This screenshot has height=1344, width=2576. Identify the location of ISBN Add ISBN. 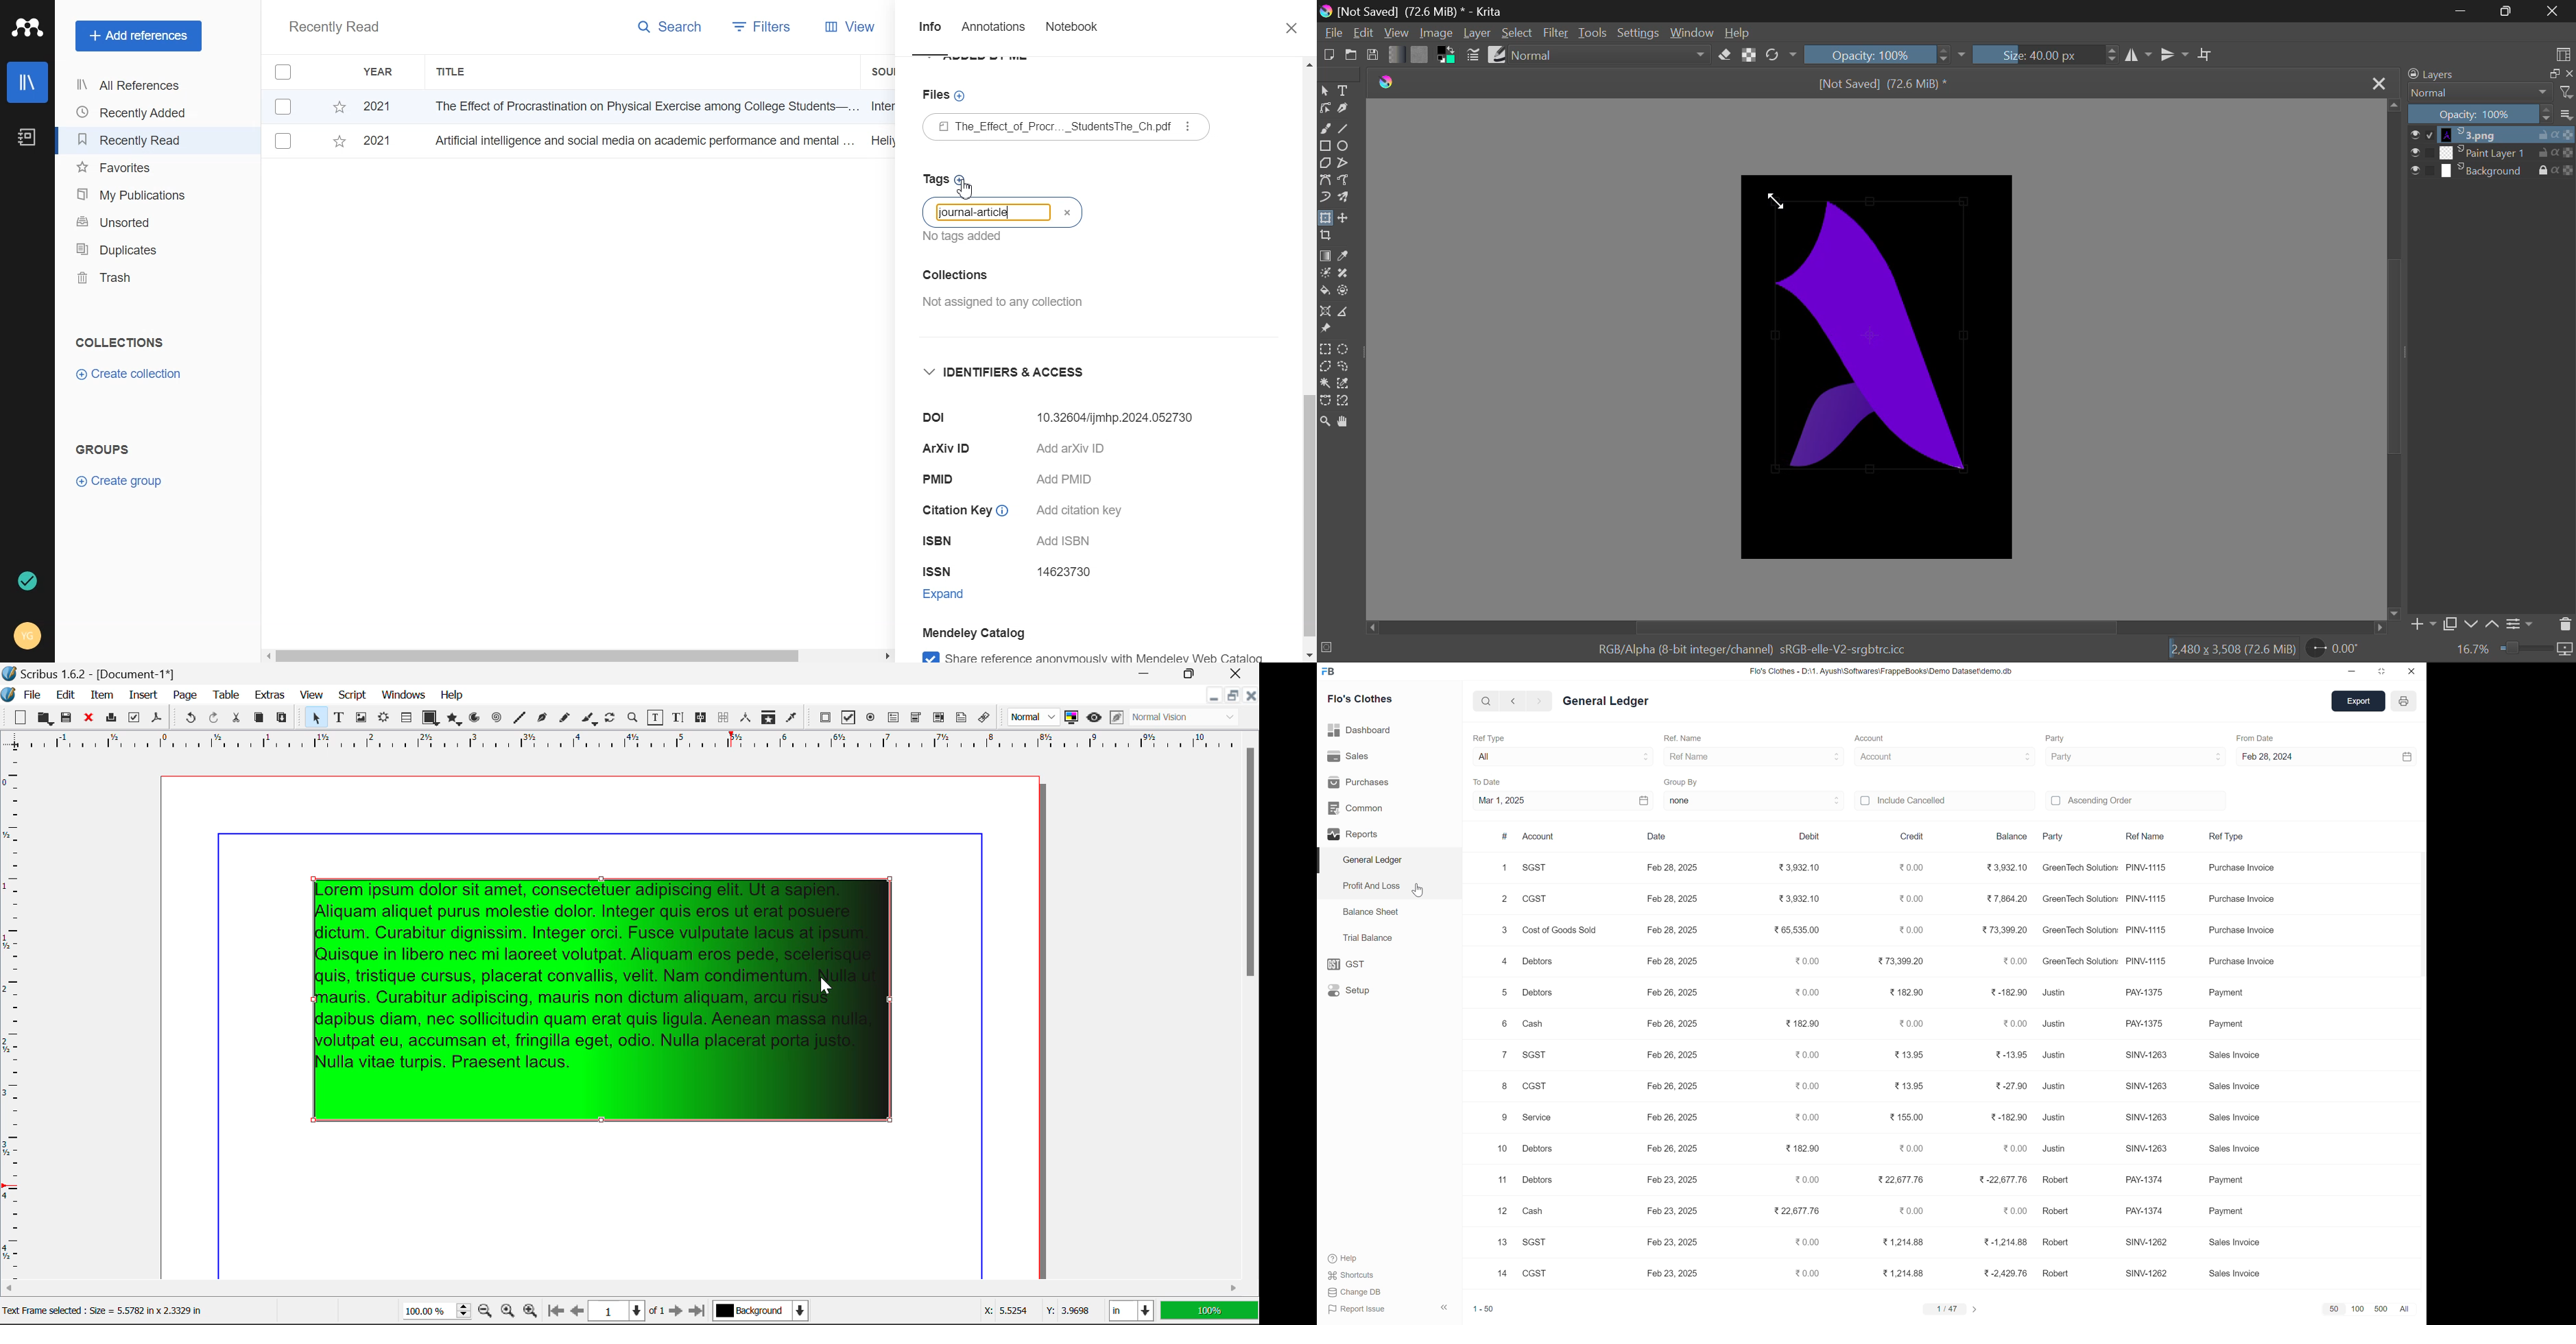
(1014, 543).